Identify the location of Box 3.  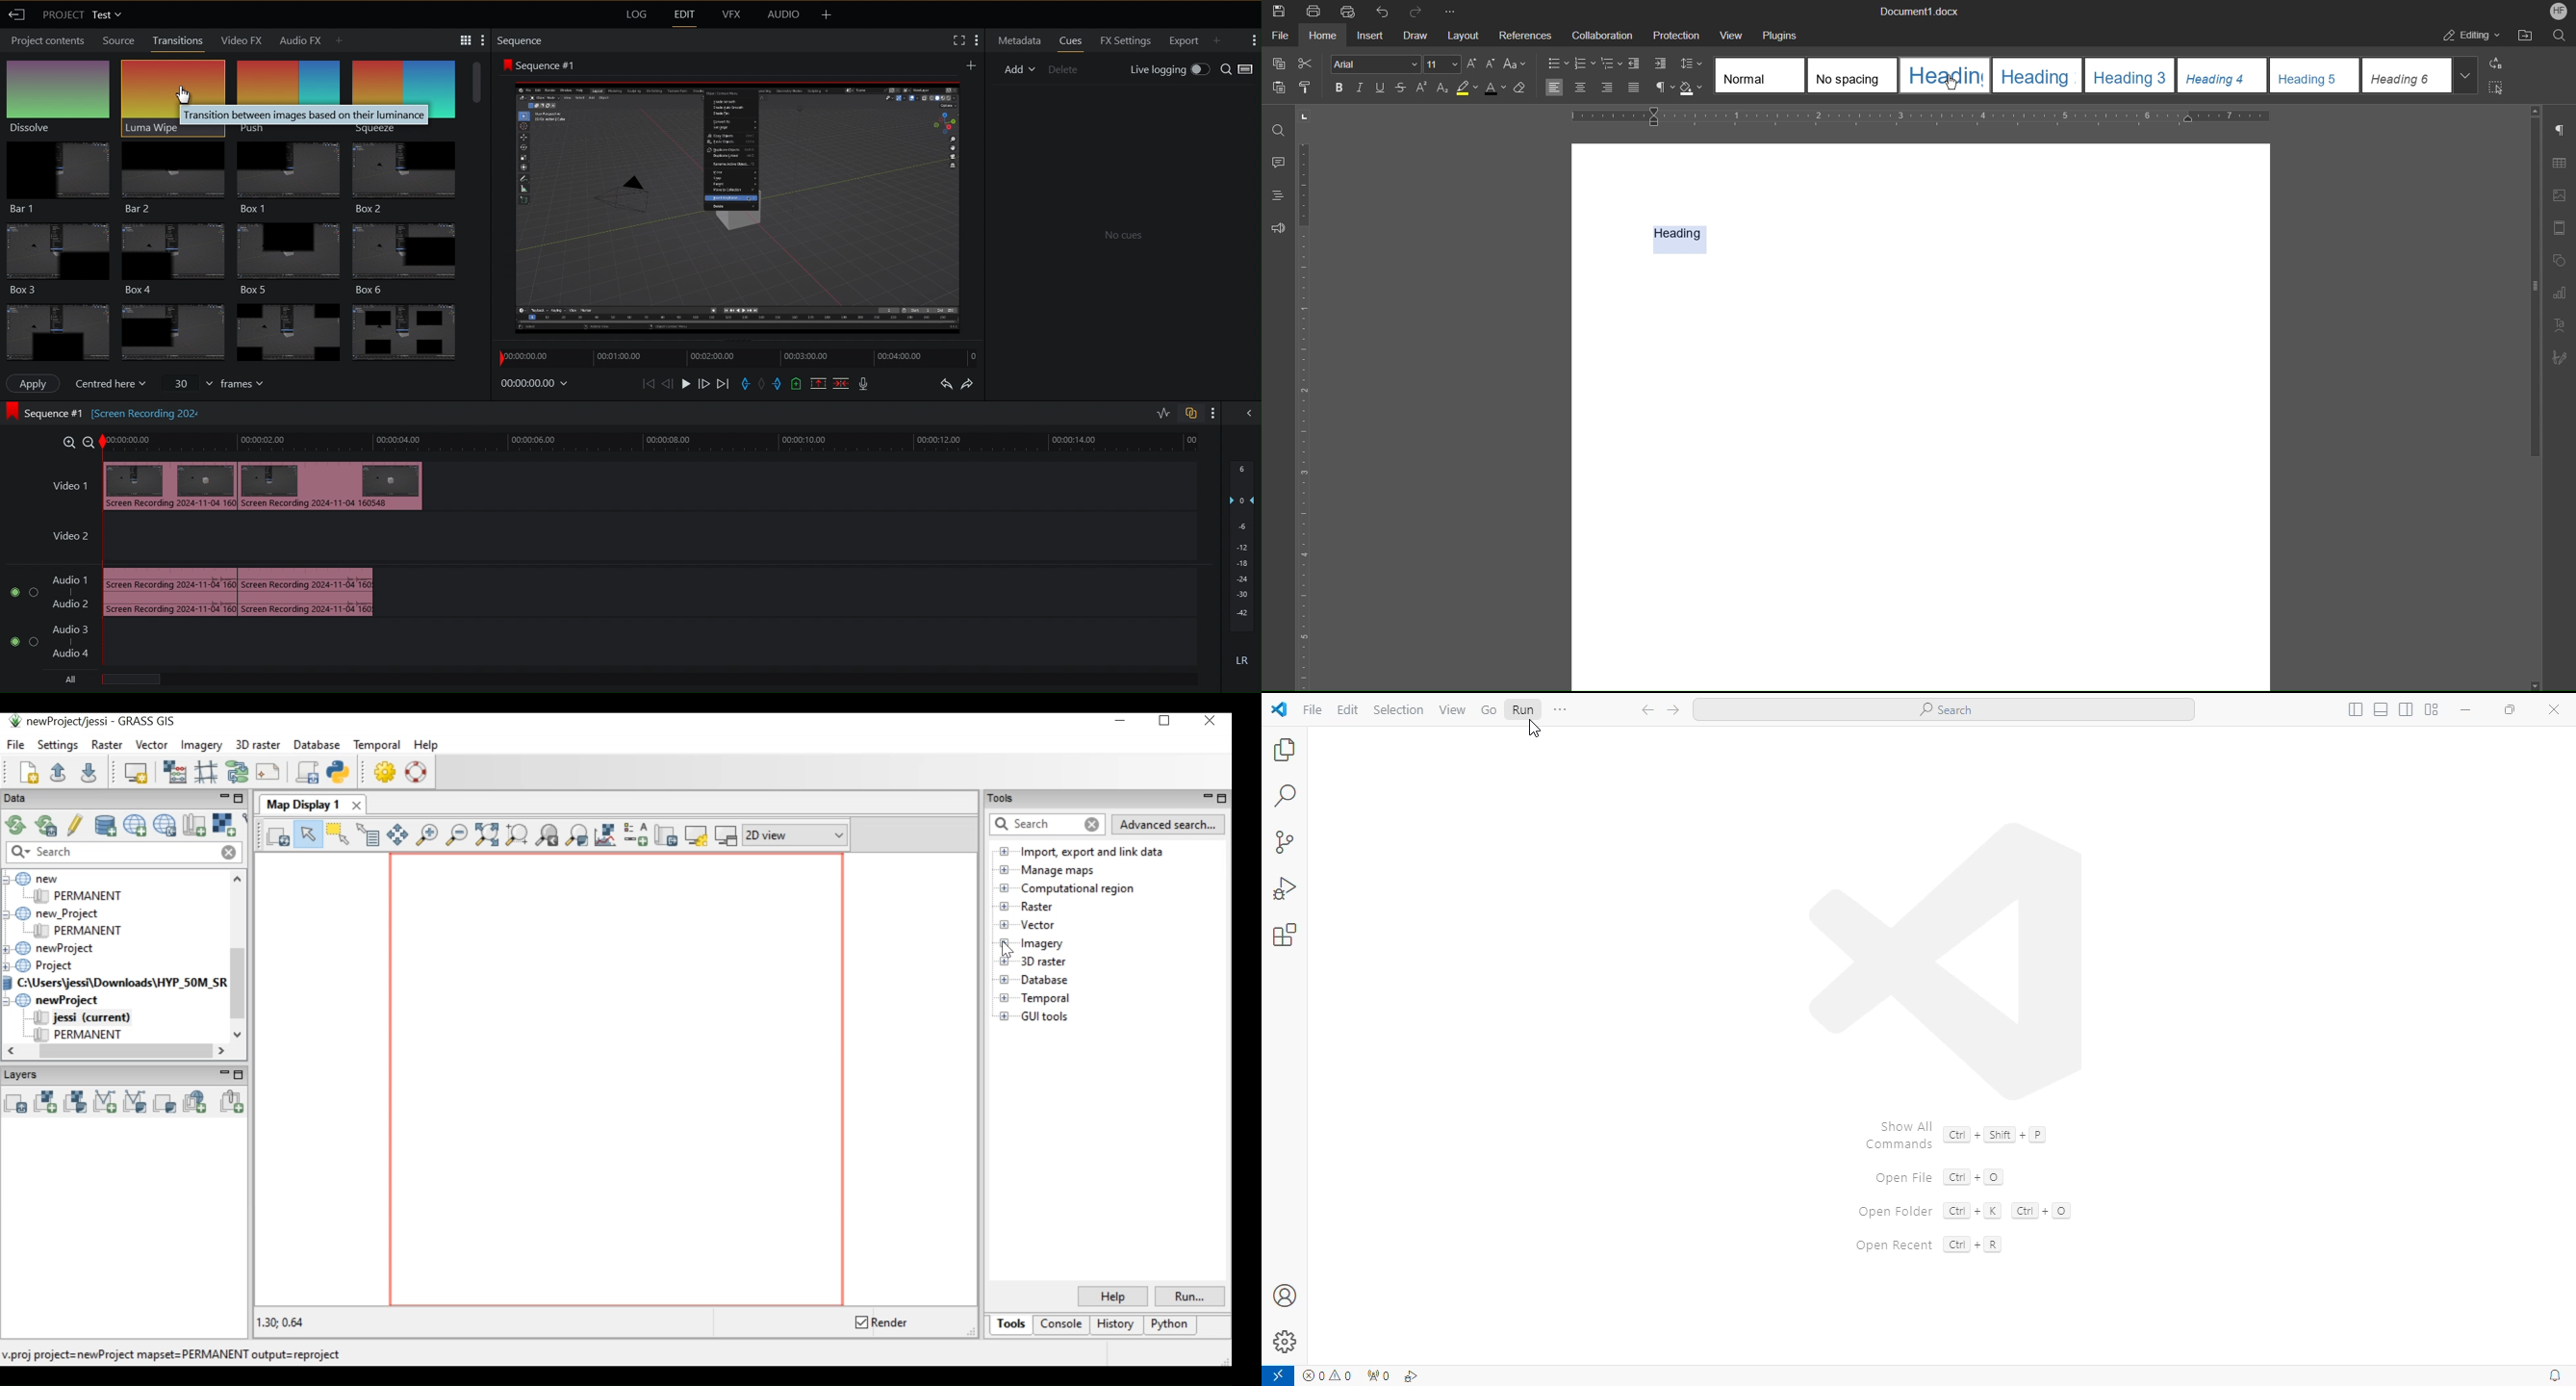
(56, 256).